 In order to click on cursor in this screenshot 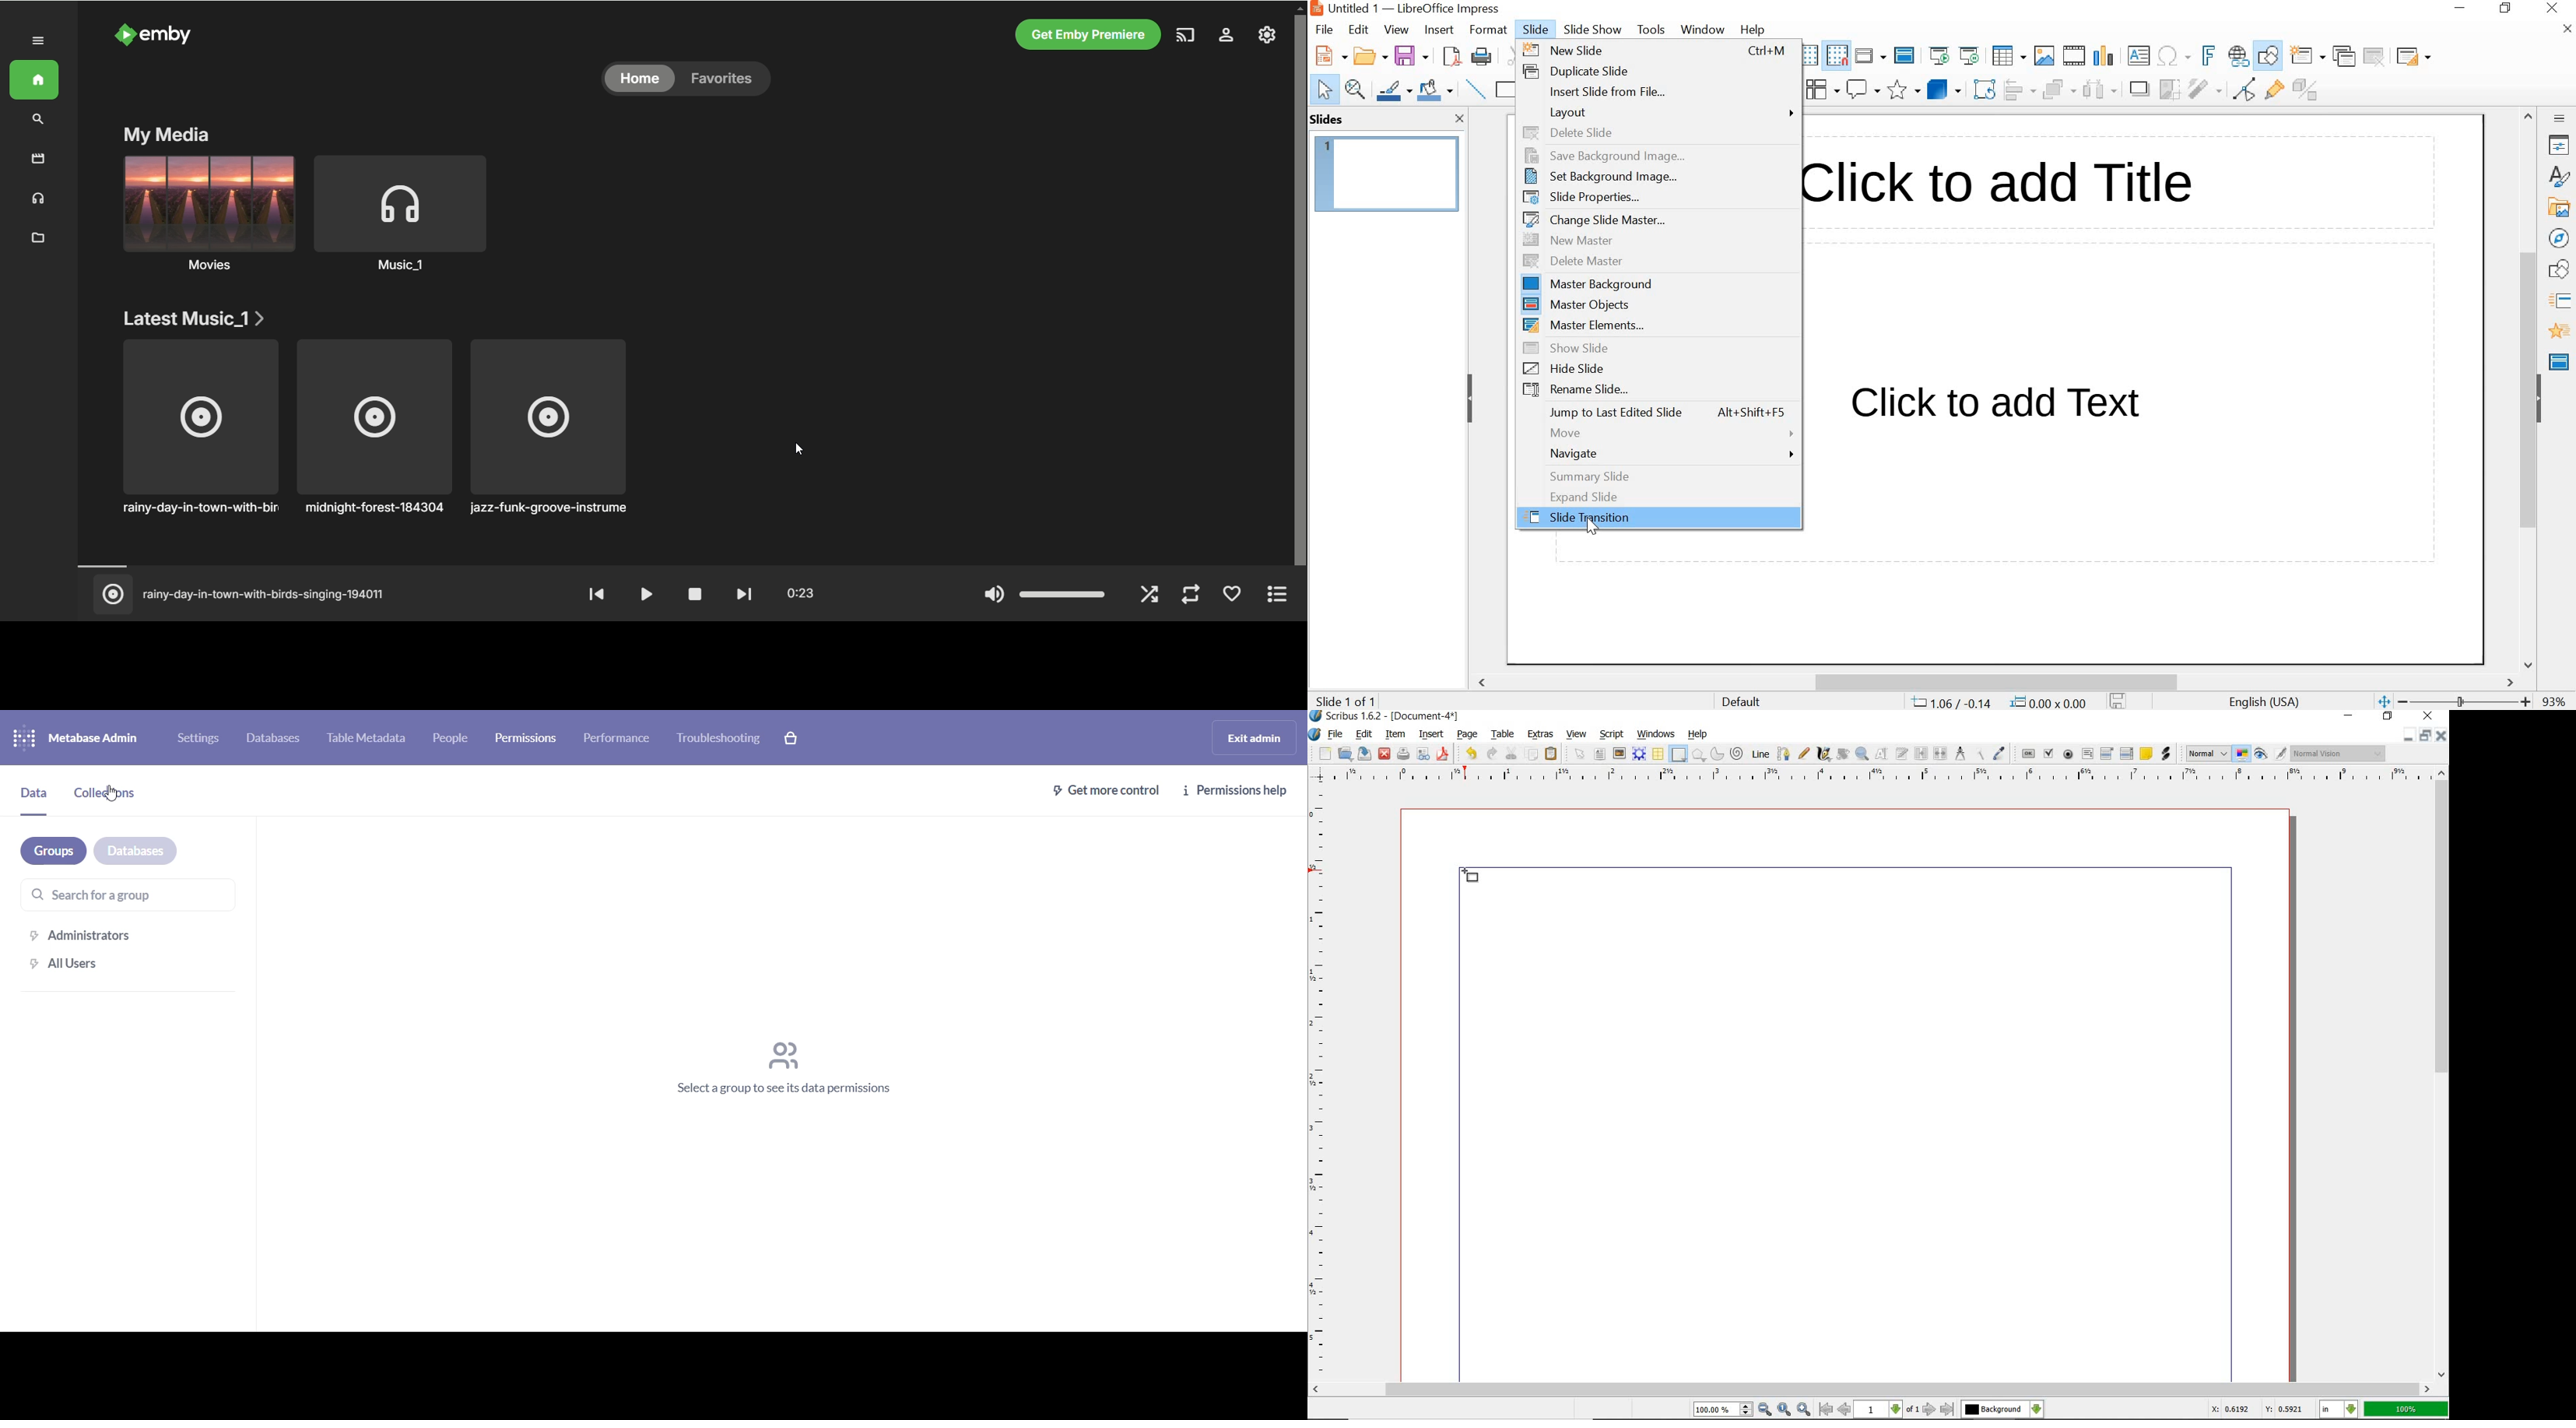, I will do `click(117, 795)`.